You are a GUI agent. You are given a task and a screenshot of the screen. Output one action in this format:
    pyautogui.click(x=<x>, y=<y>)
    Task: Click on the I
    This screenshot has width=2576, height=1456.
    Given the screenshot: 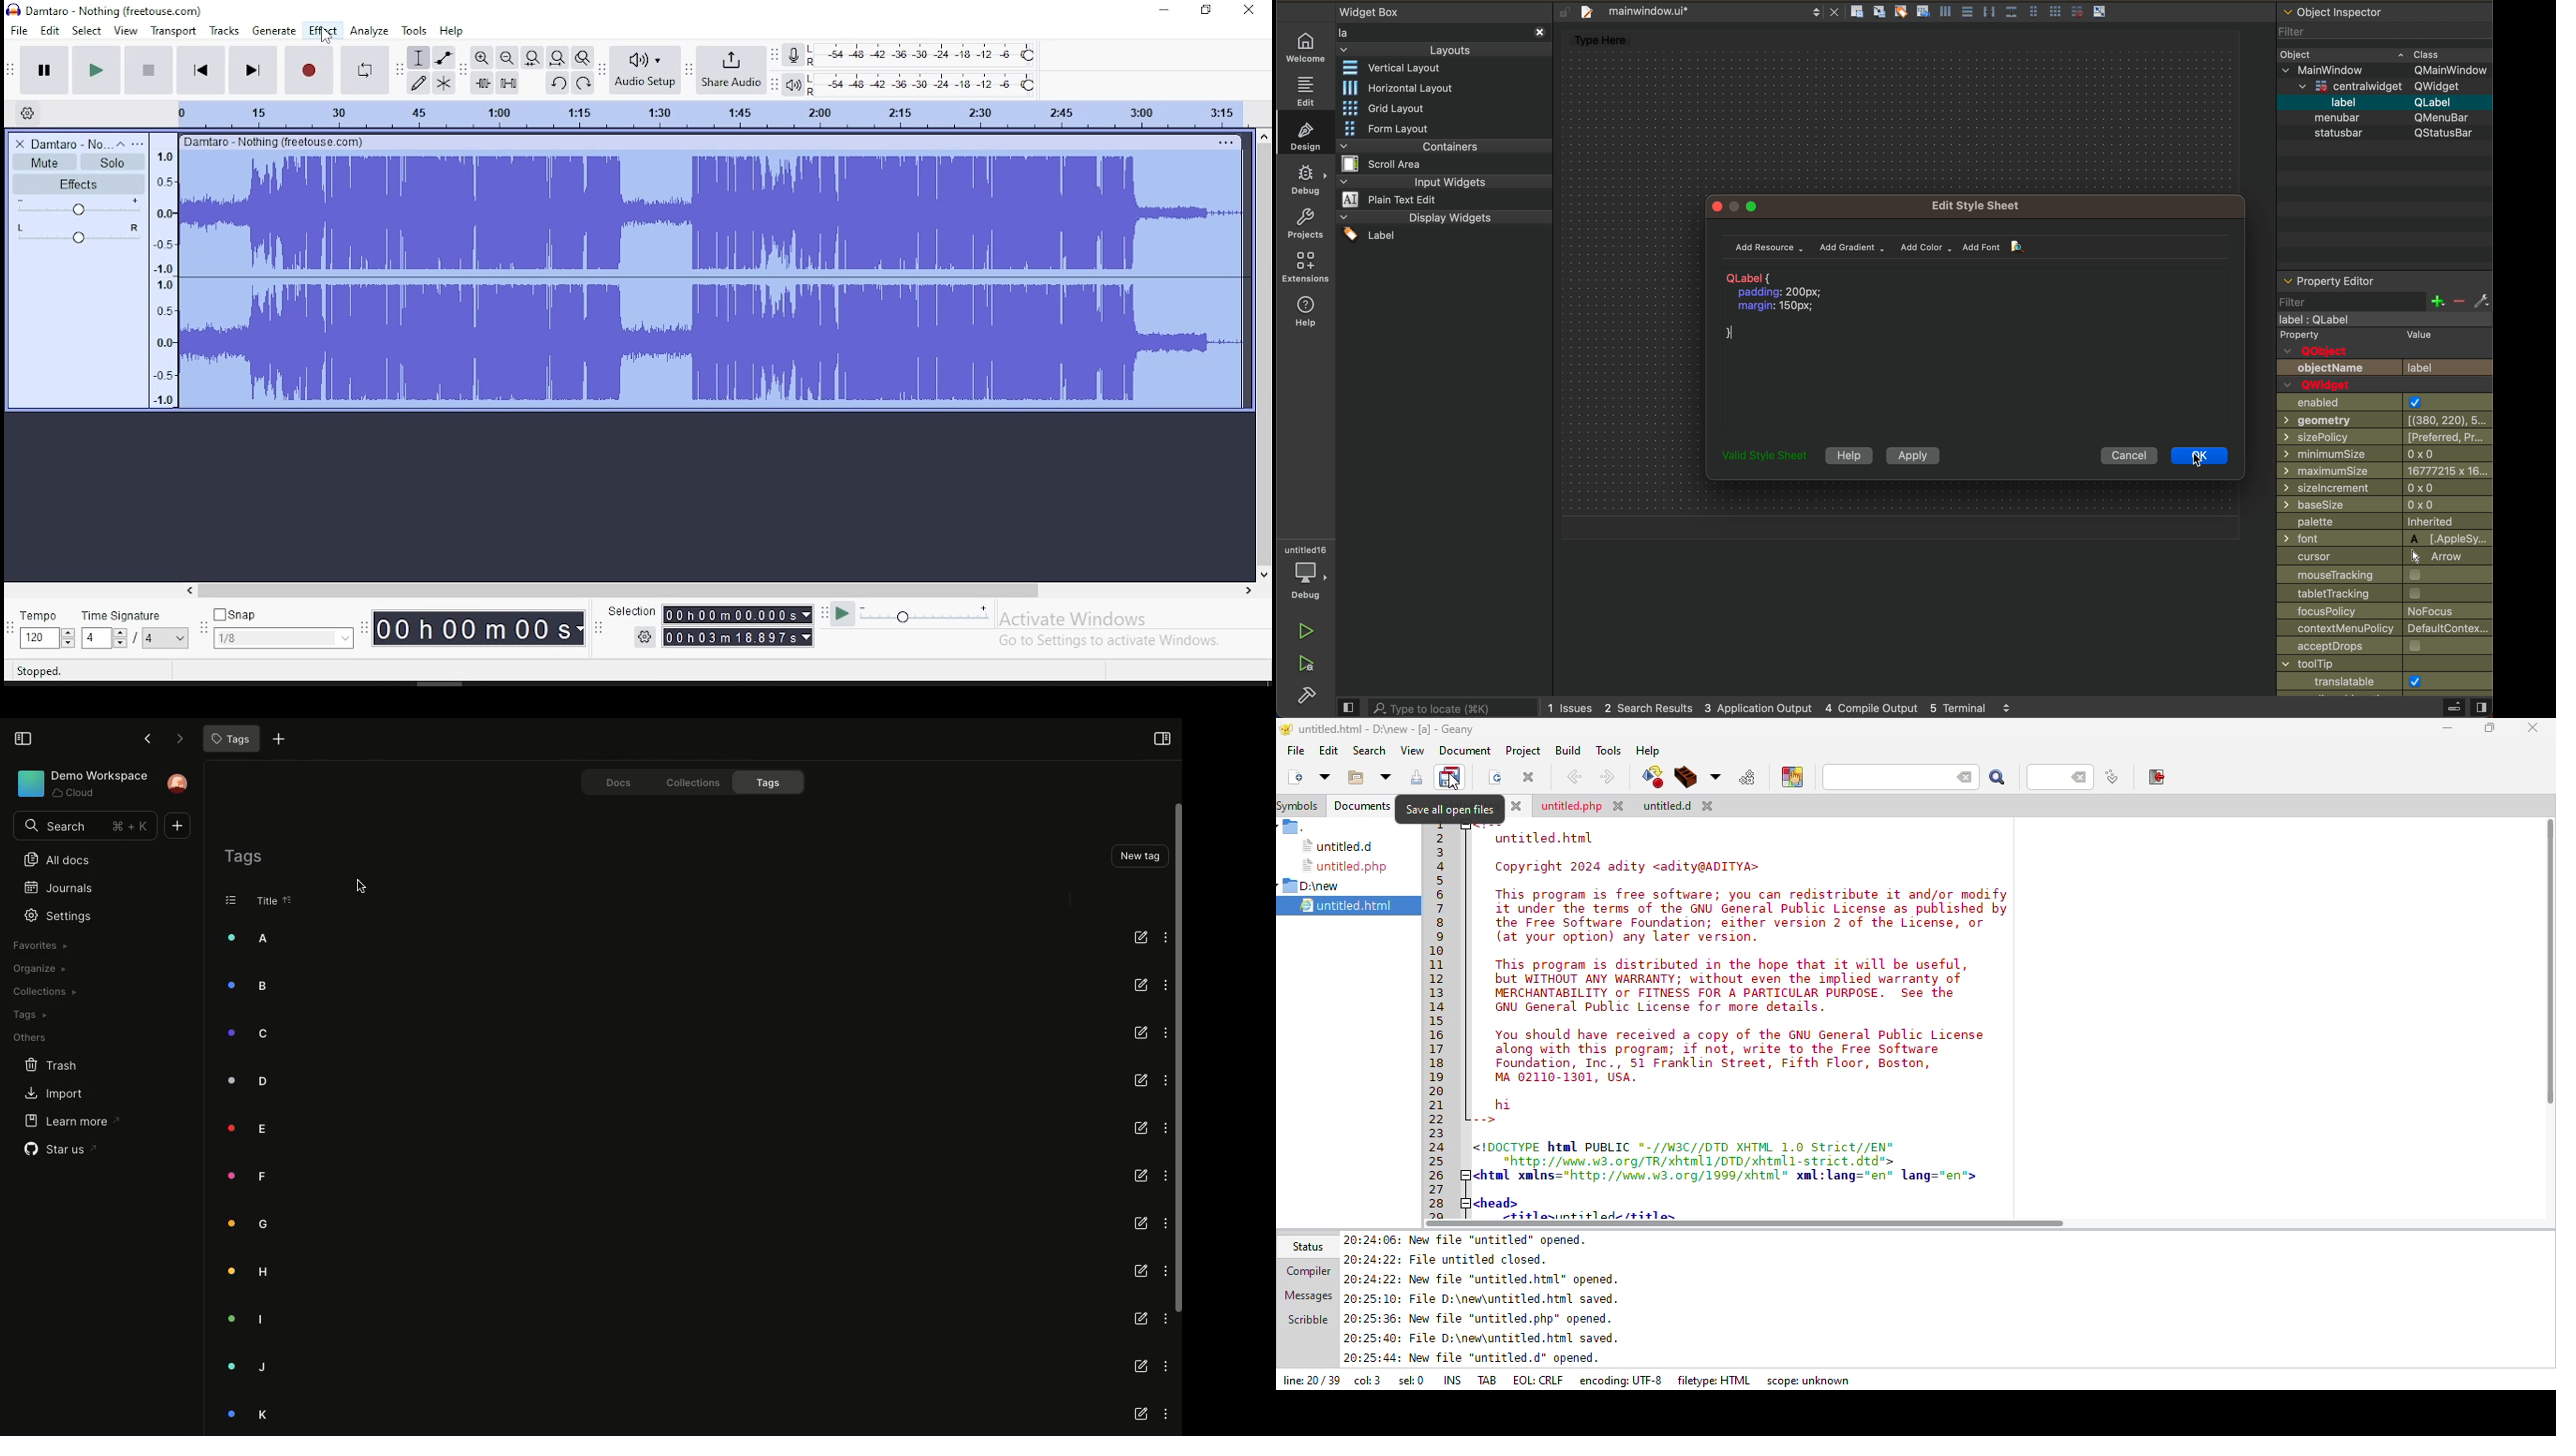 What is the action you would take?
    pyautogui.click(x=249, y=1317)
    